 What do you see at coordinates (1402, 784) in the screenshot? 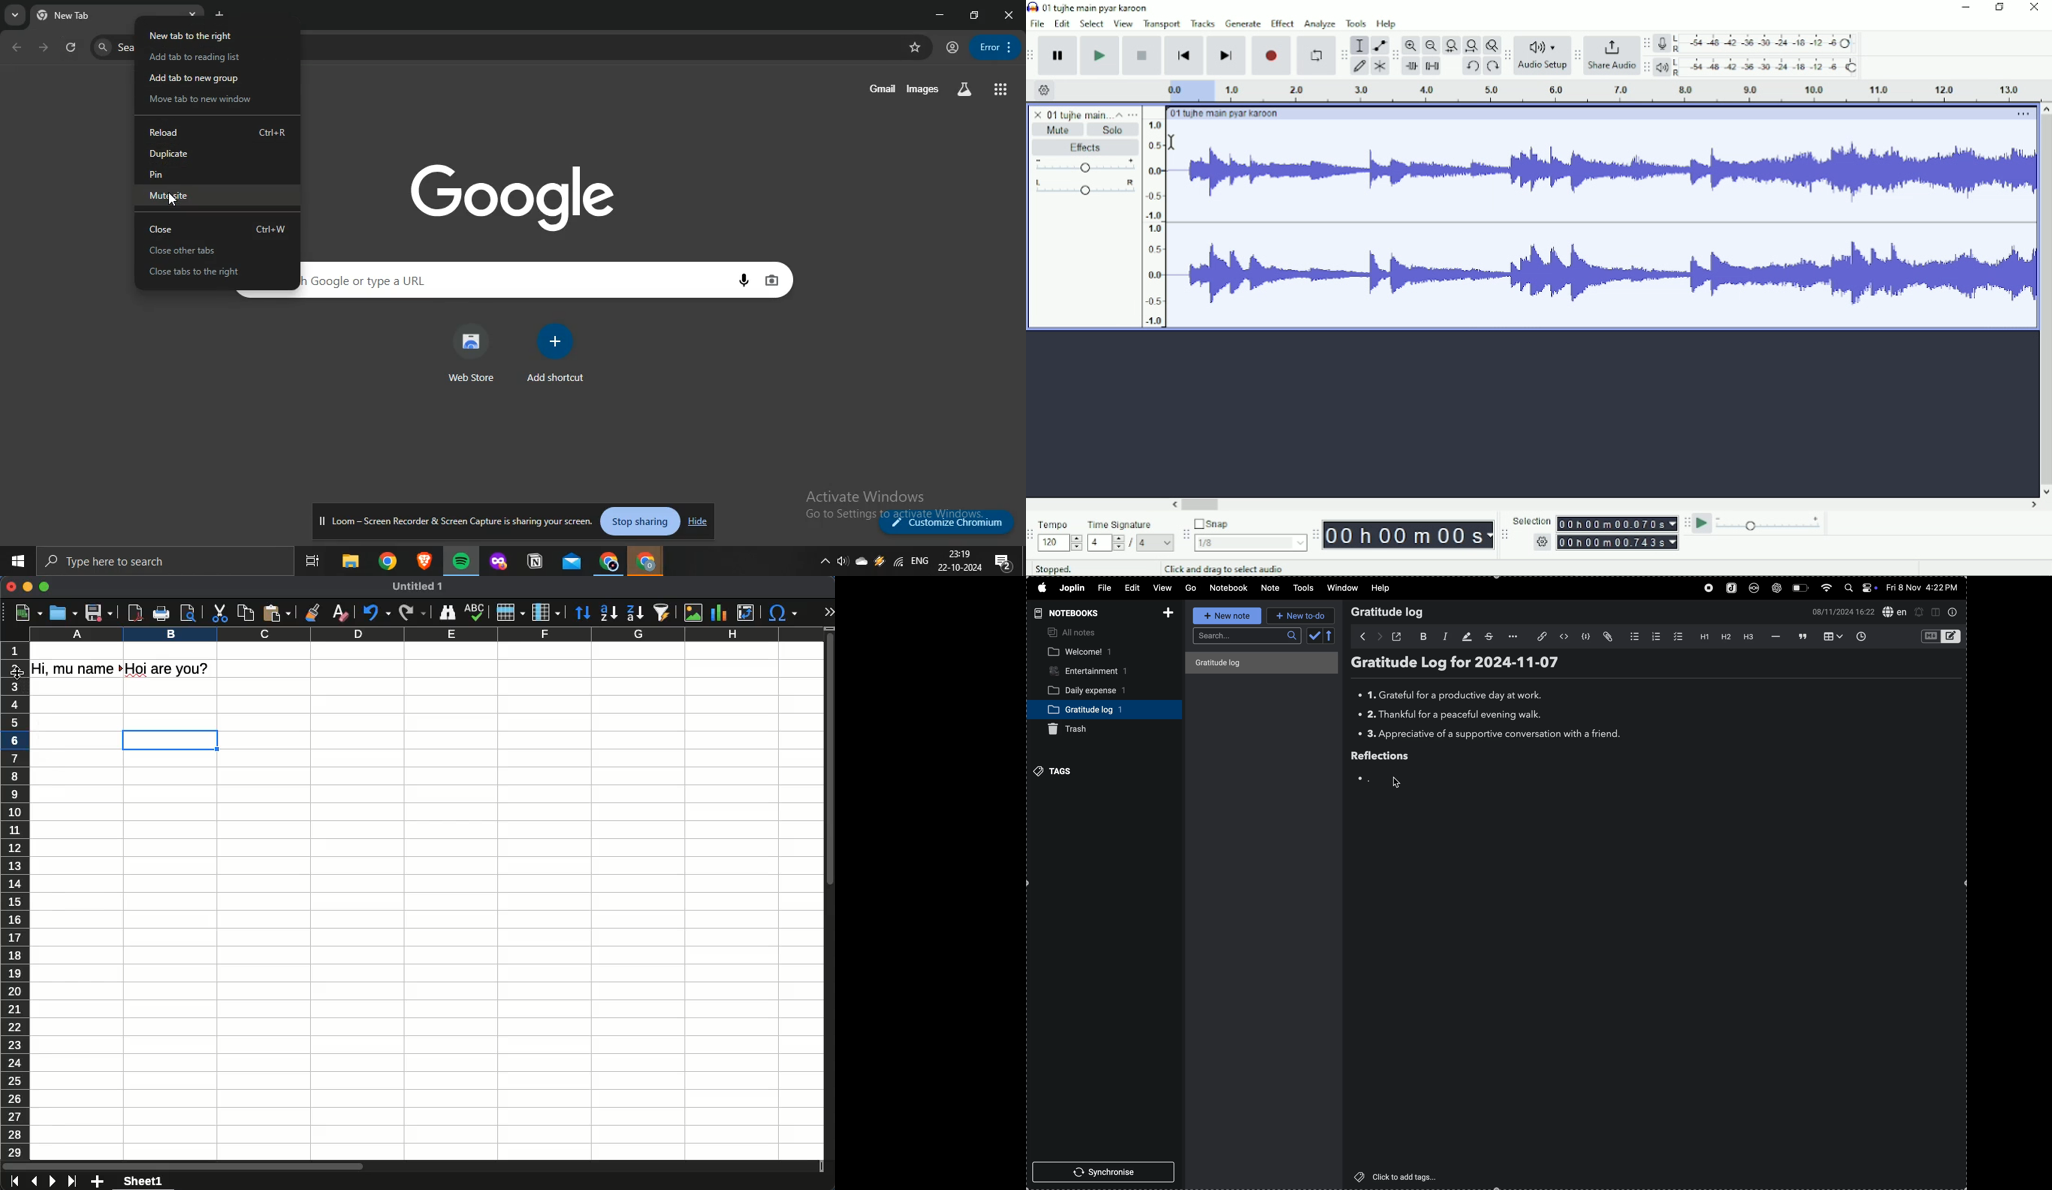
I see `cursor` at bounding box center [1402, 784].